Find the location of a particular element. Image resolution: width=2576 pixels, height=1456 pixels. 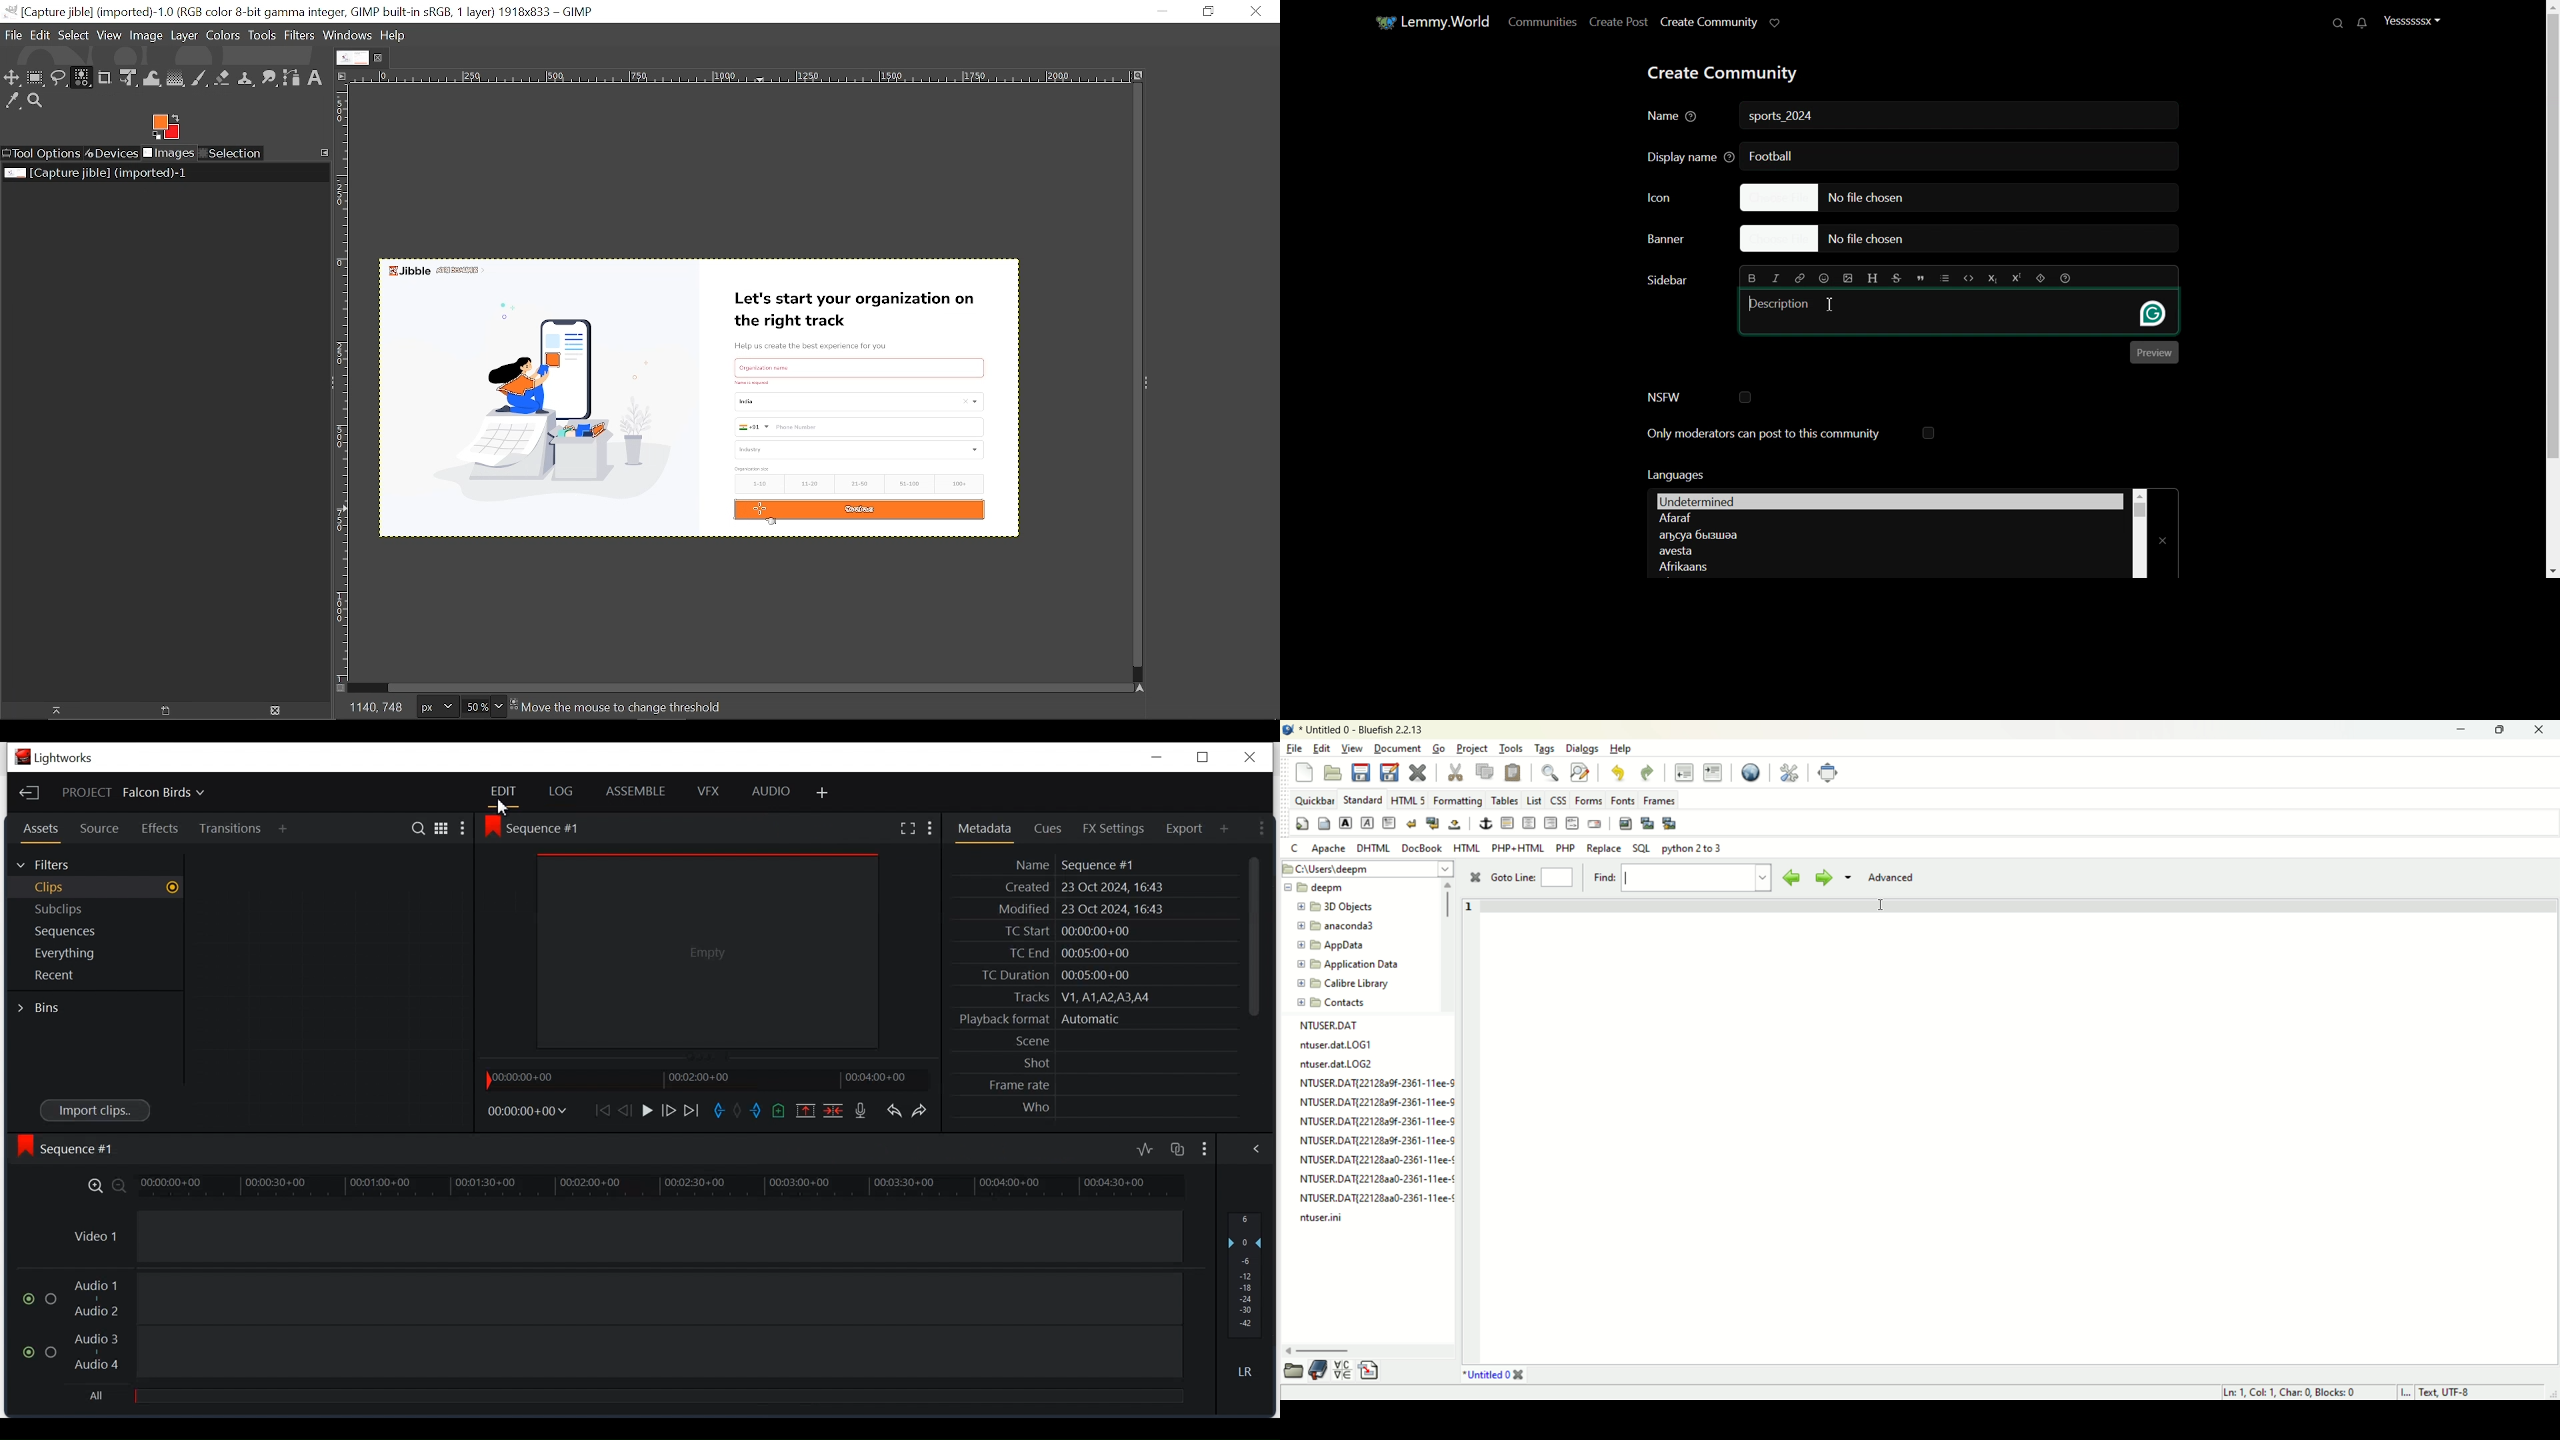

cursor is located at coordinates (1883, 907).